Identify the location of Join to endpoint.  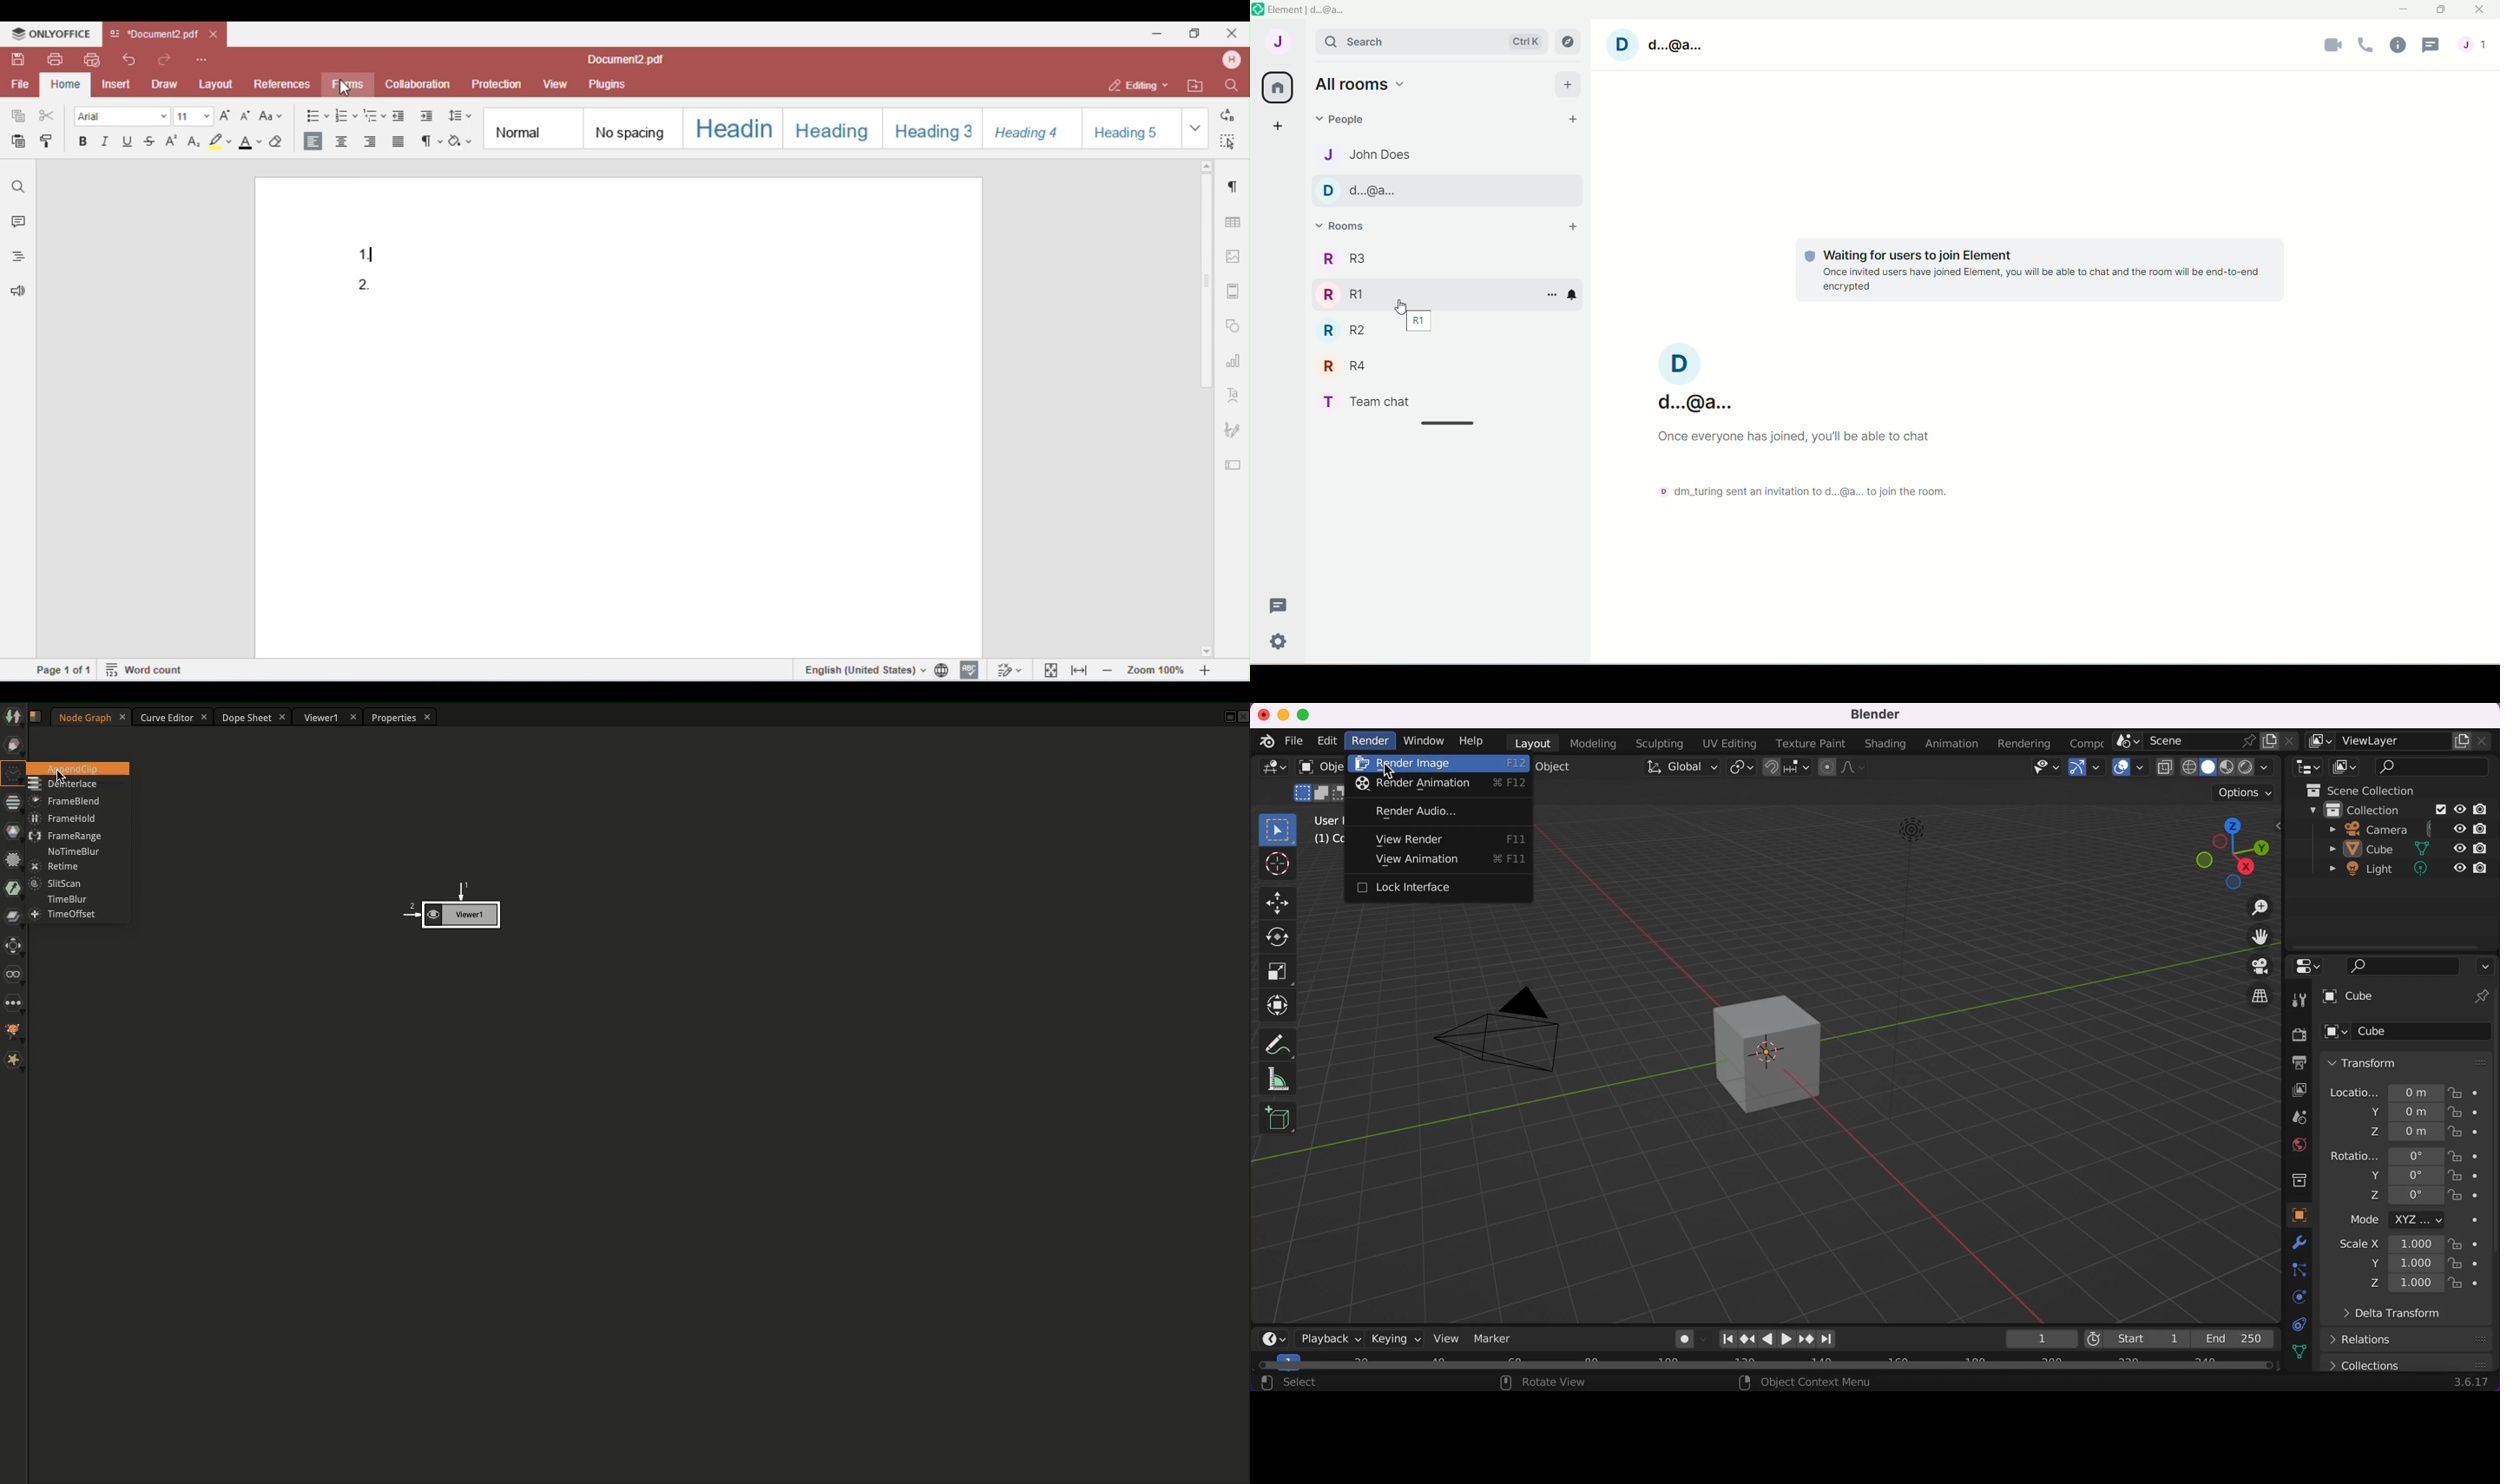
(1828, 1340).